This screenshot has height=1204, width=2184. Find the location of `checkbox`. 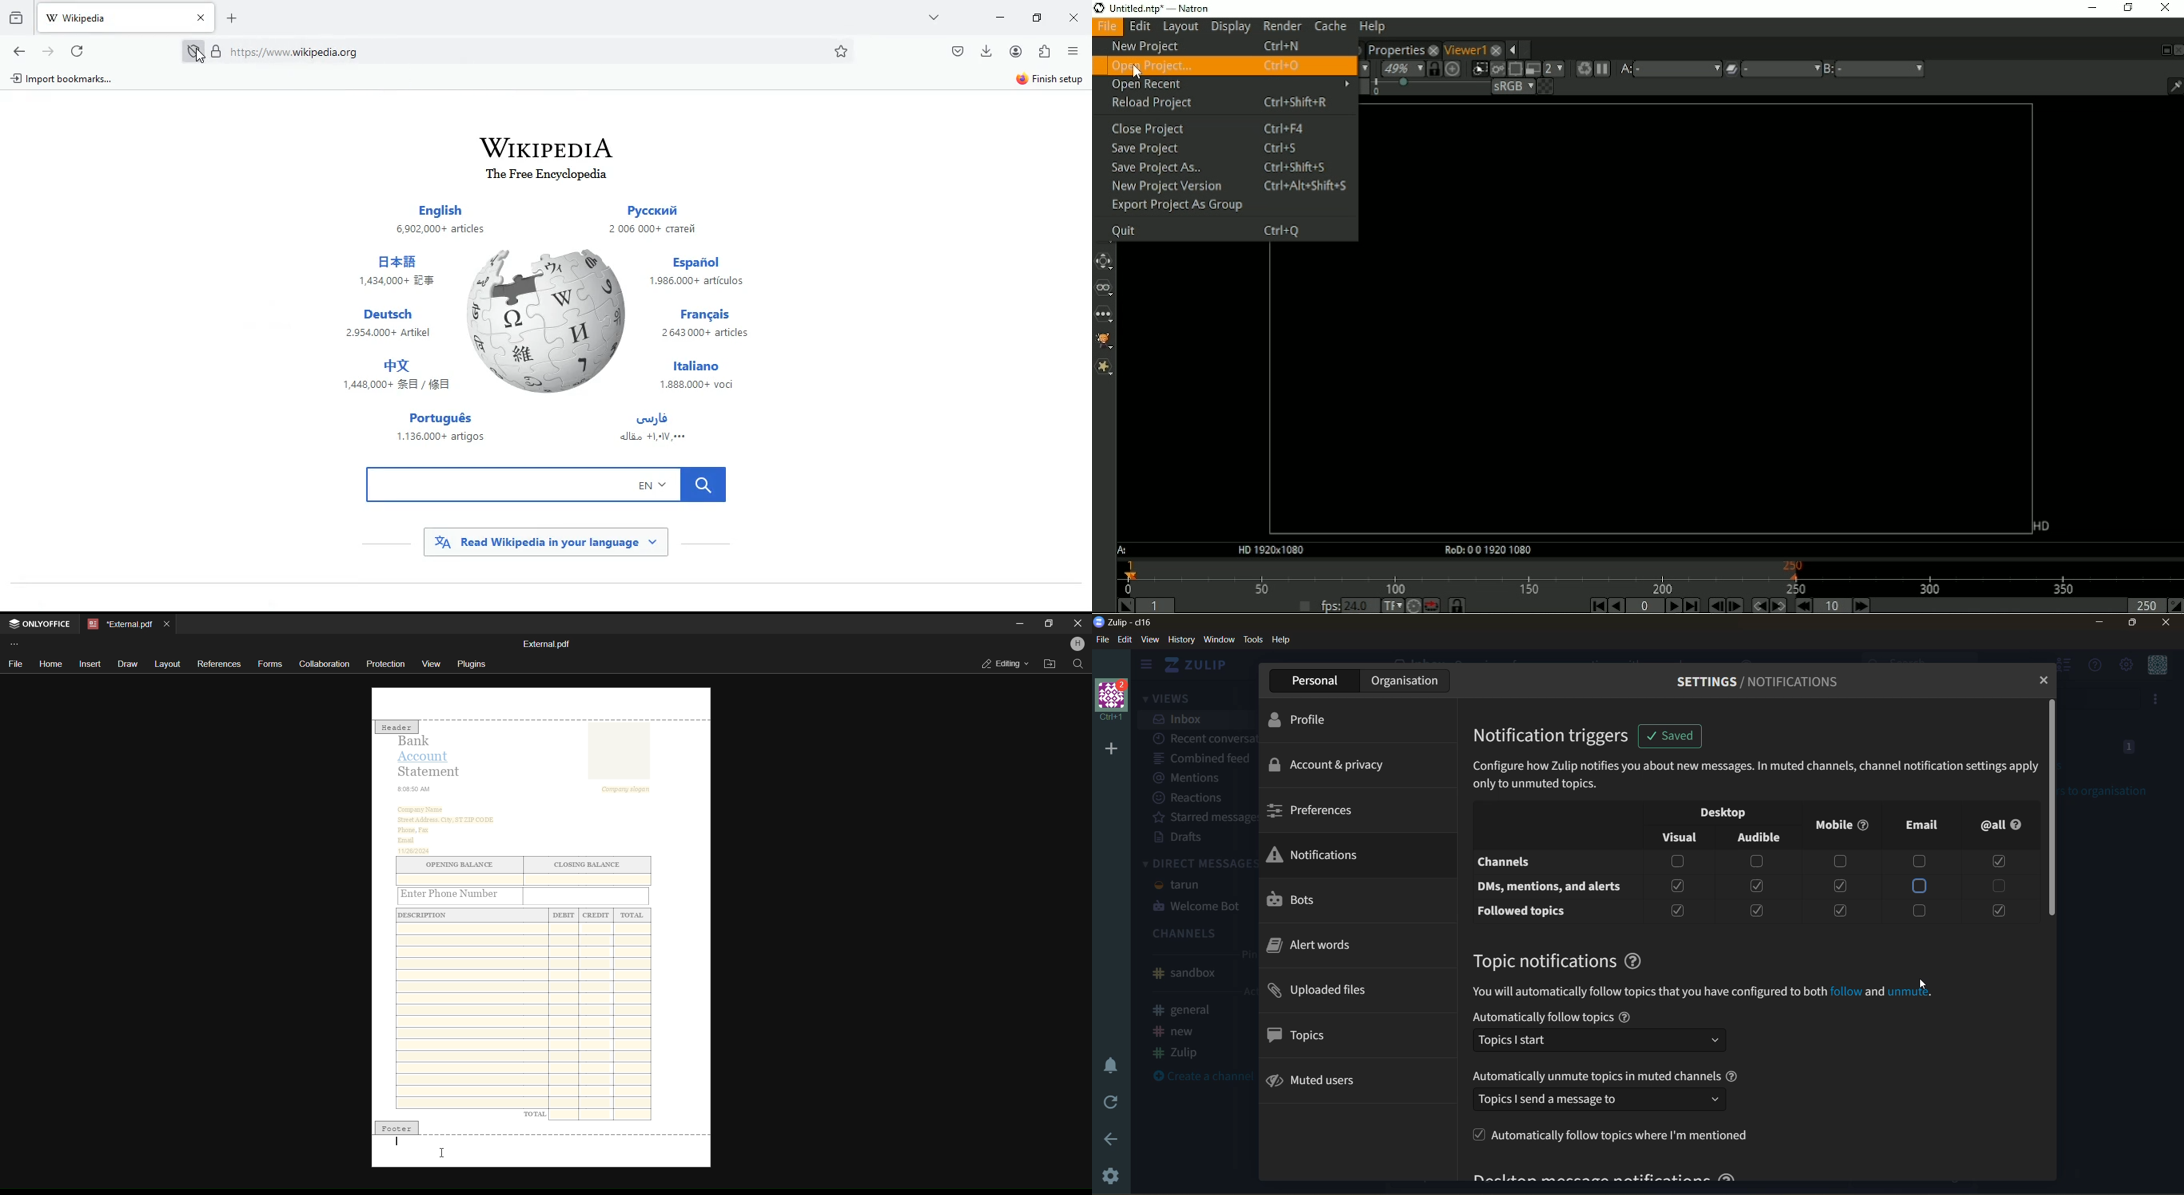

checkbox is located at coordinates (1755, 886).